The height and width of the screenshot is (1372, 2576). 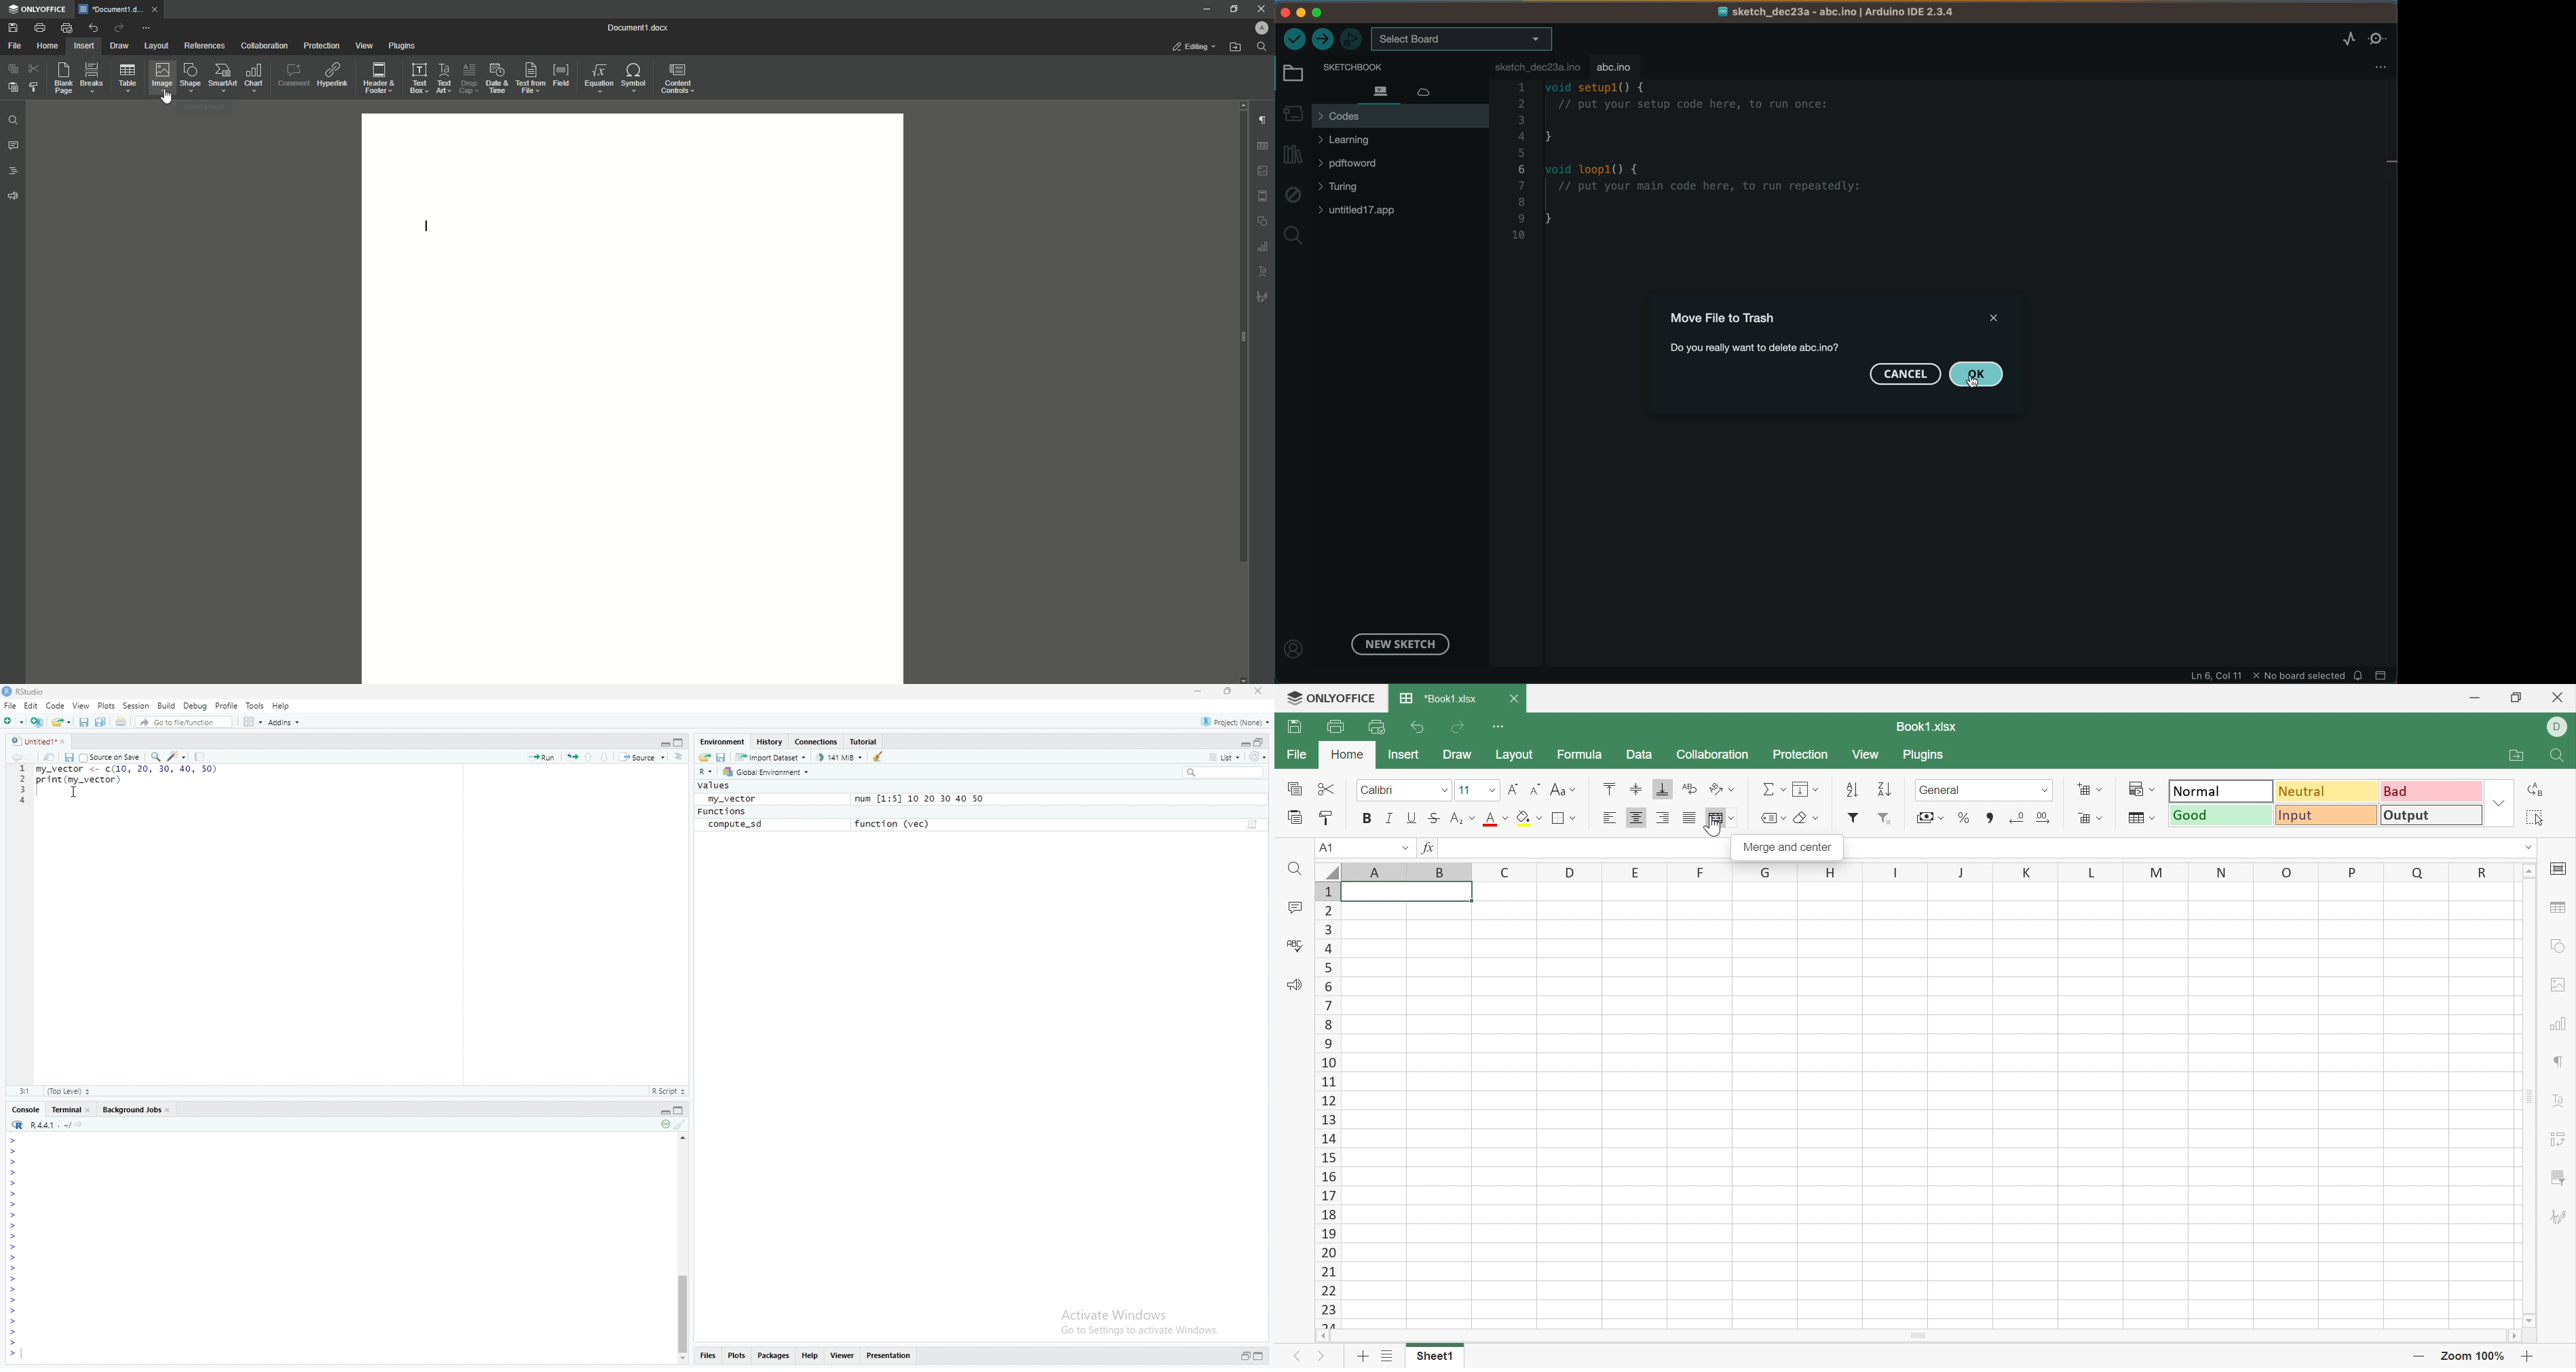 What do you see at coordinates (889, 1355) in the screenshot?
I see `Presentation` at bounding box center [889, 1355].